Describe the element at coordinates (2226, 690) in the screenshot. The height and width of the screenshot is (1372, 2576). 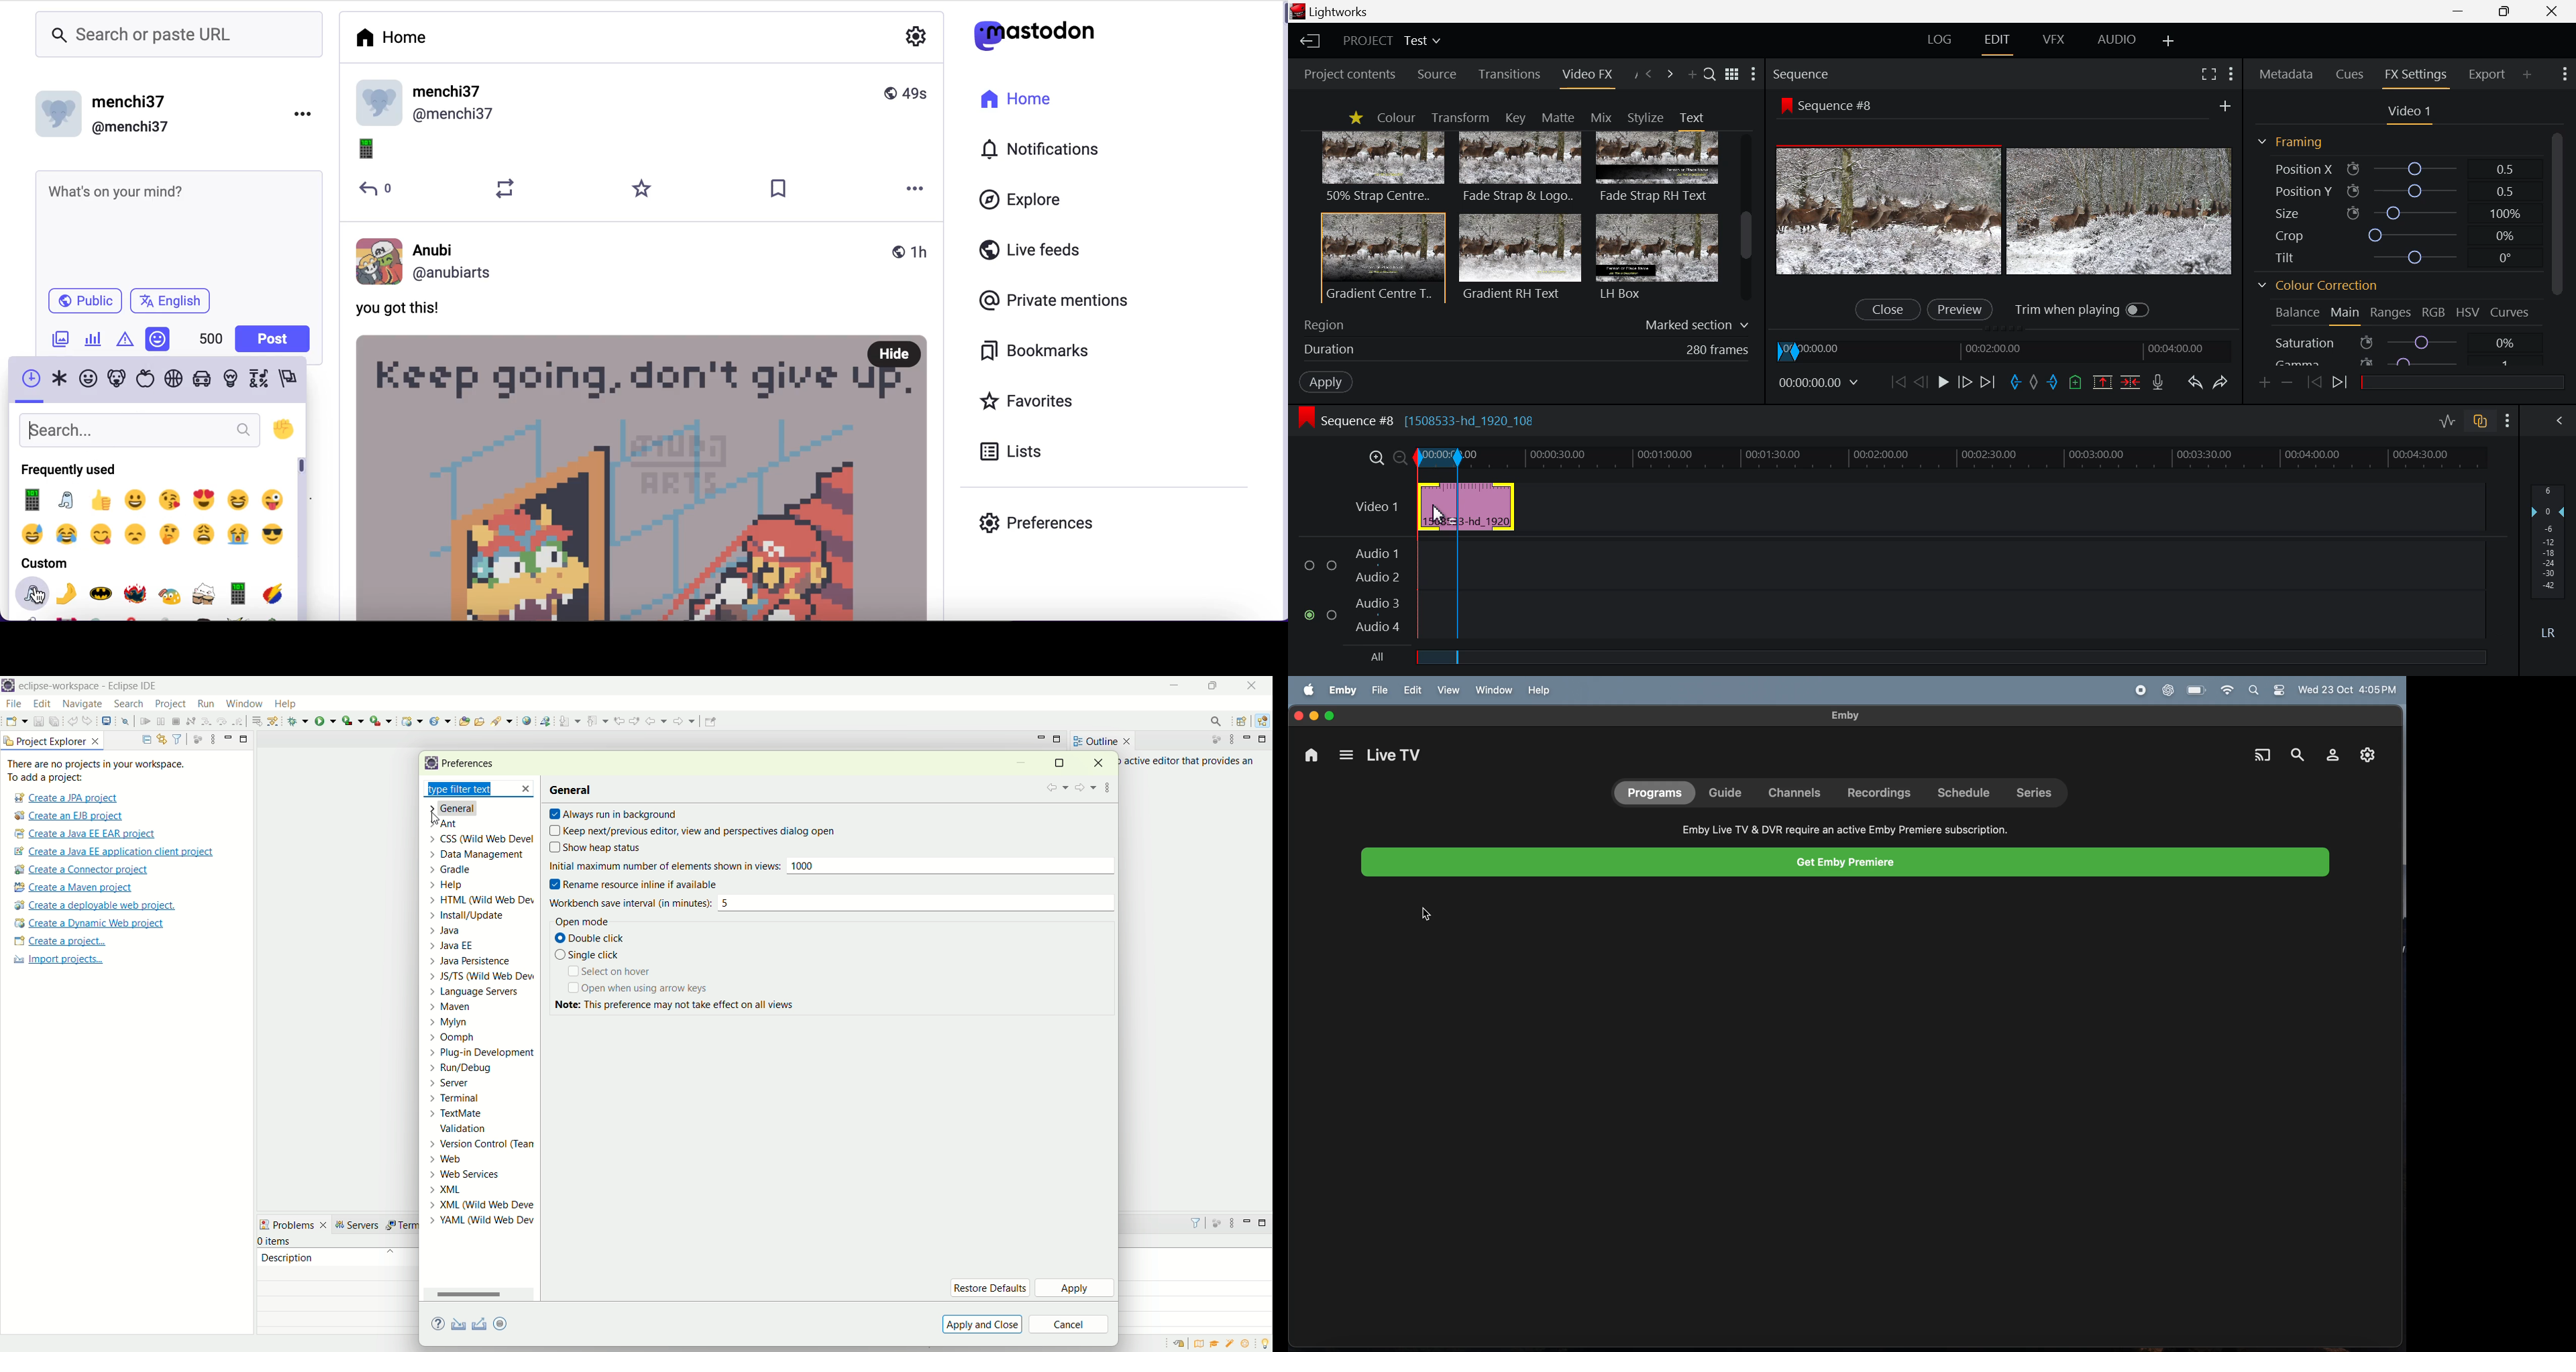
I see `wifi` at that location.